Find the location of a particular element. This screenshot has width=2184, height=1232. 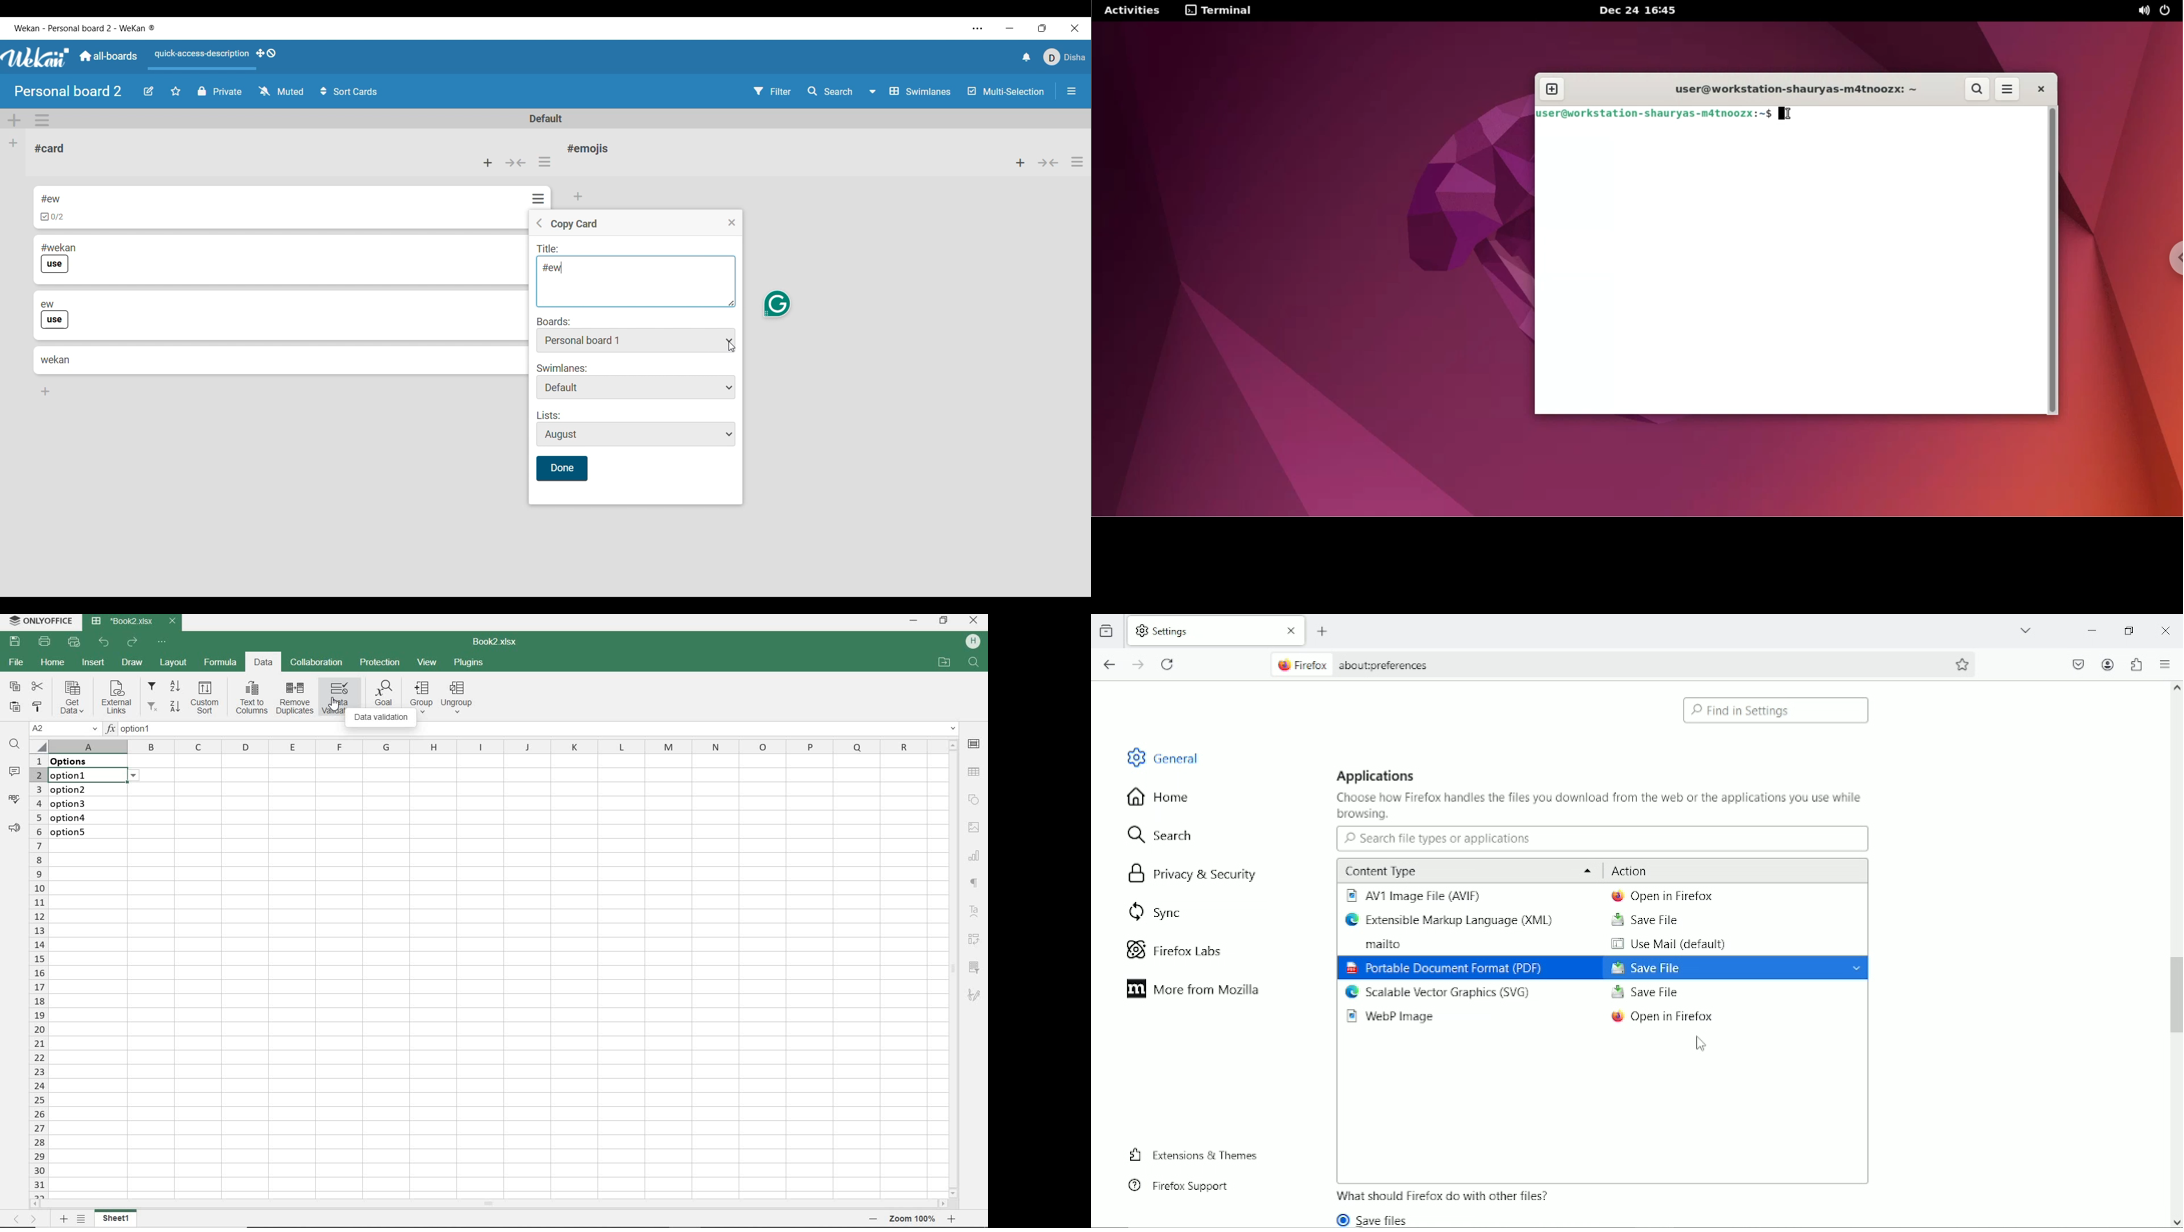

Zoom 100% is located at coordinates (914, 1219).